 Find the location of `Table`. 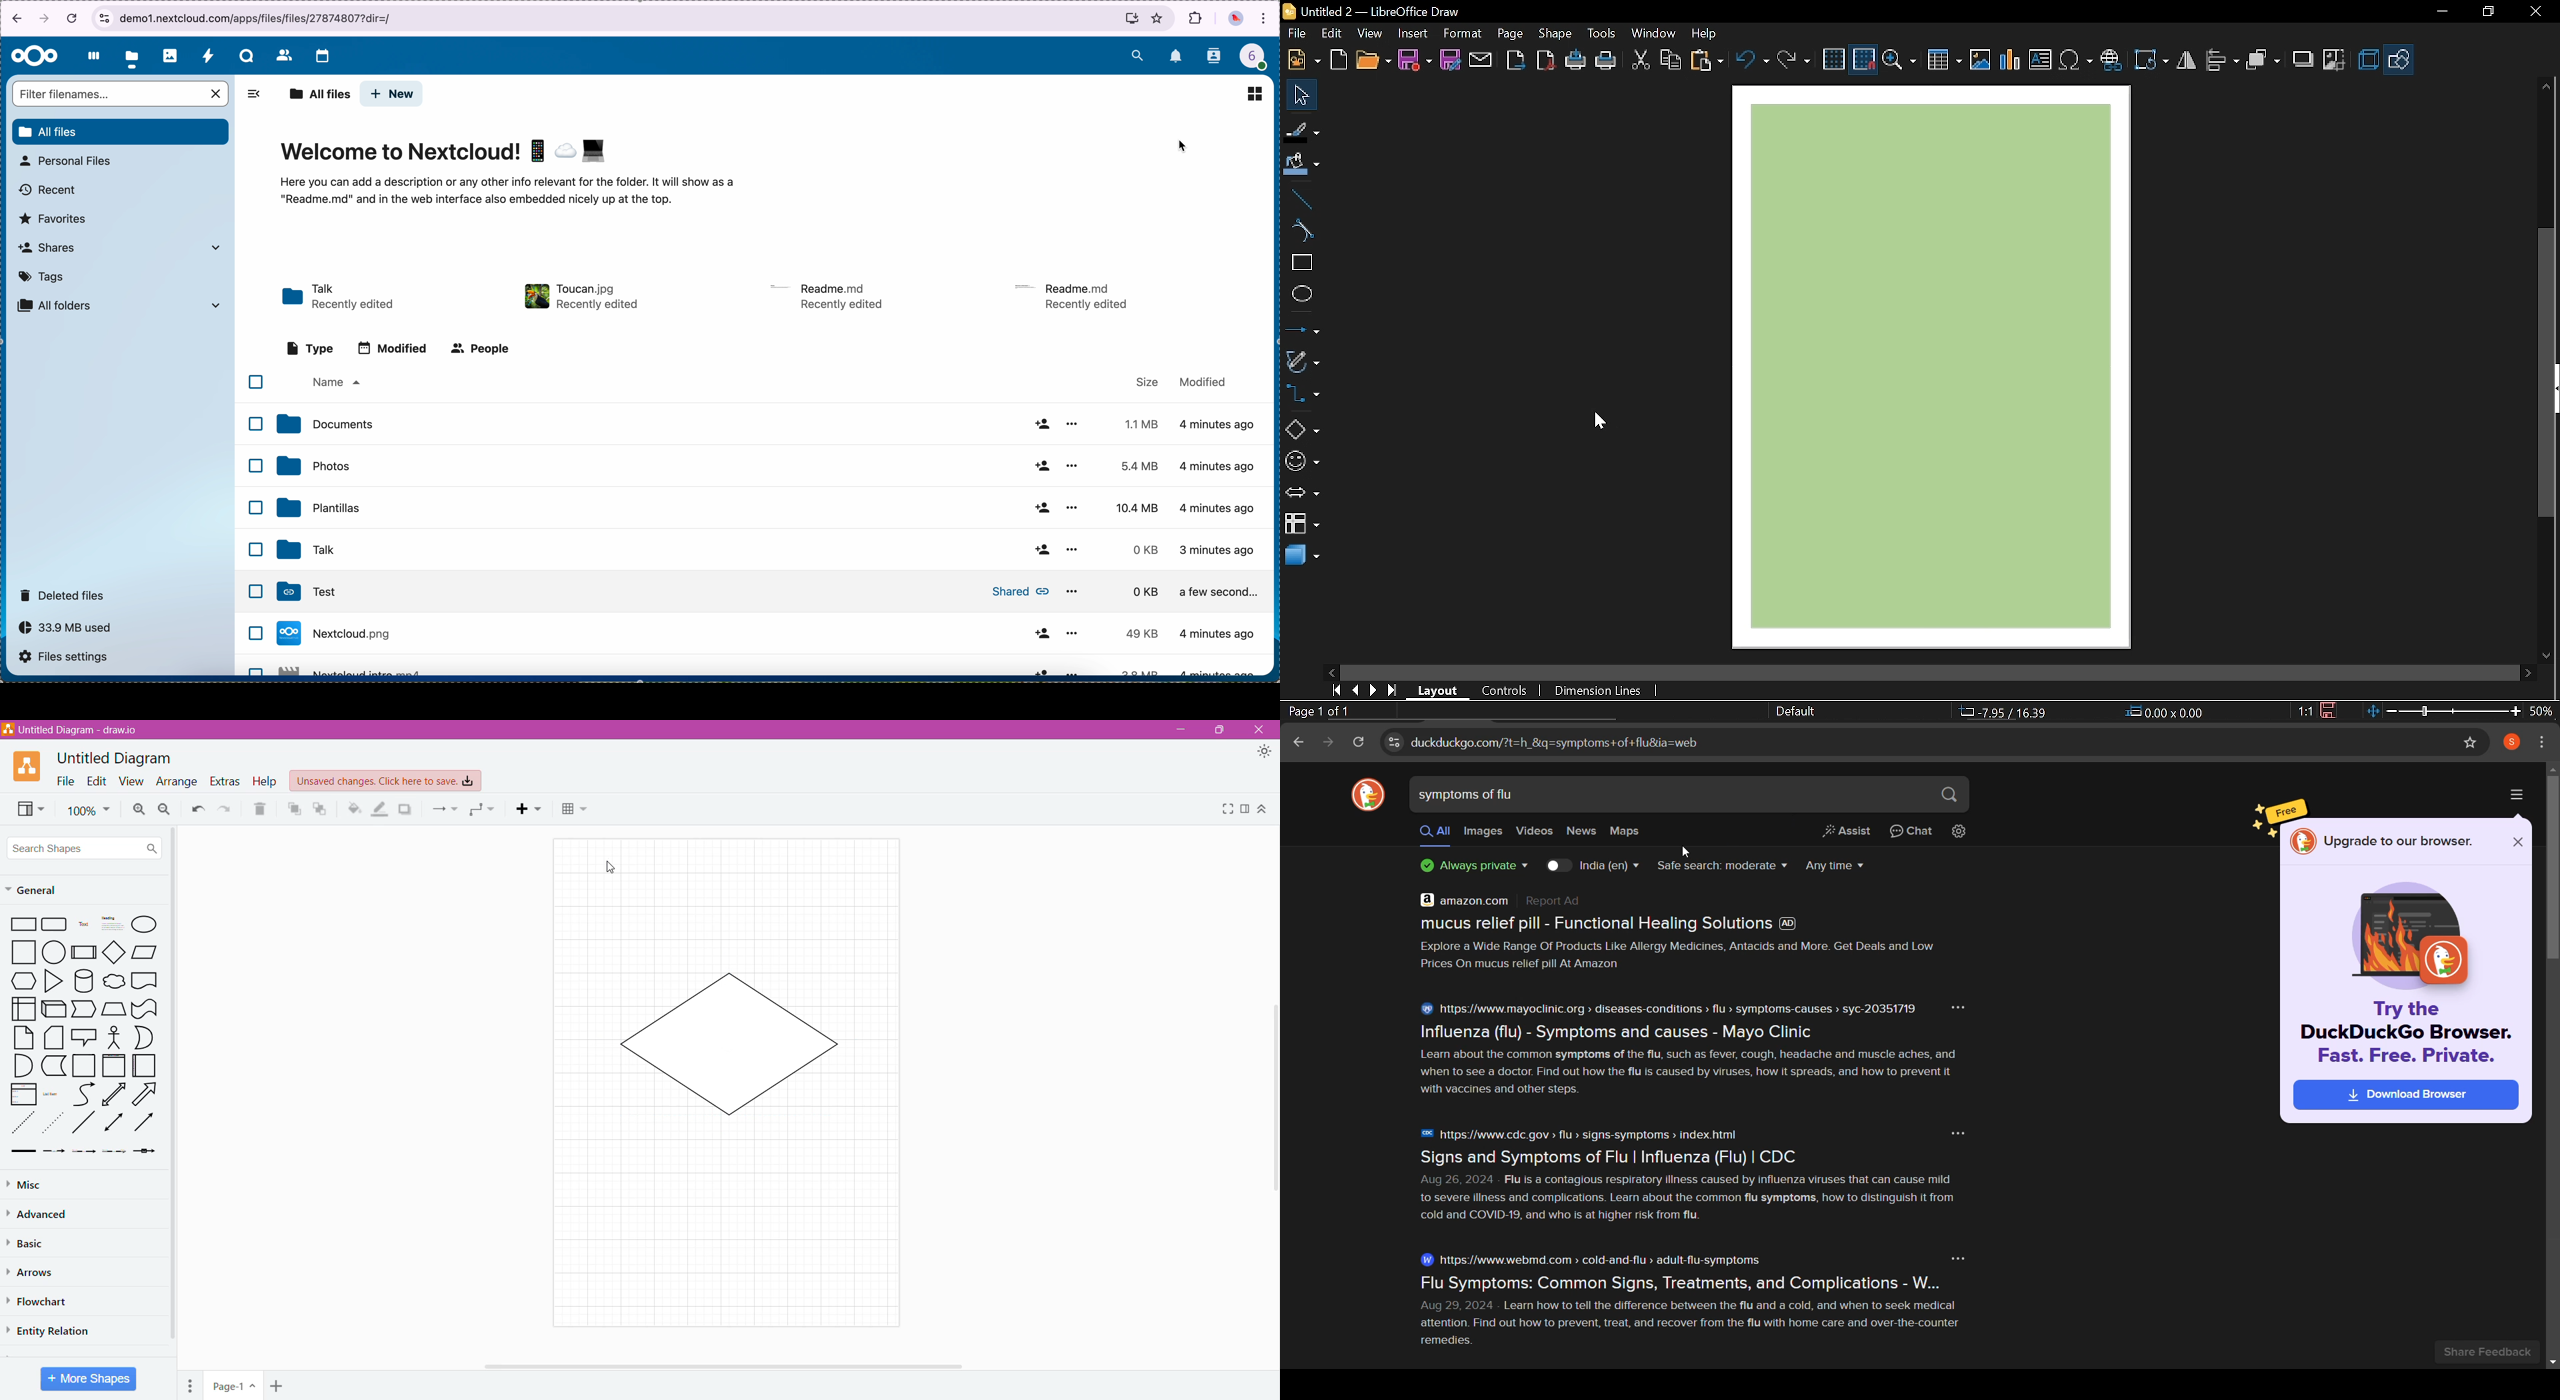

Table is located at coordinates (575, 811).